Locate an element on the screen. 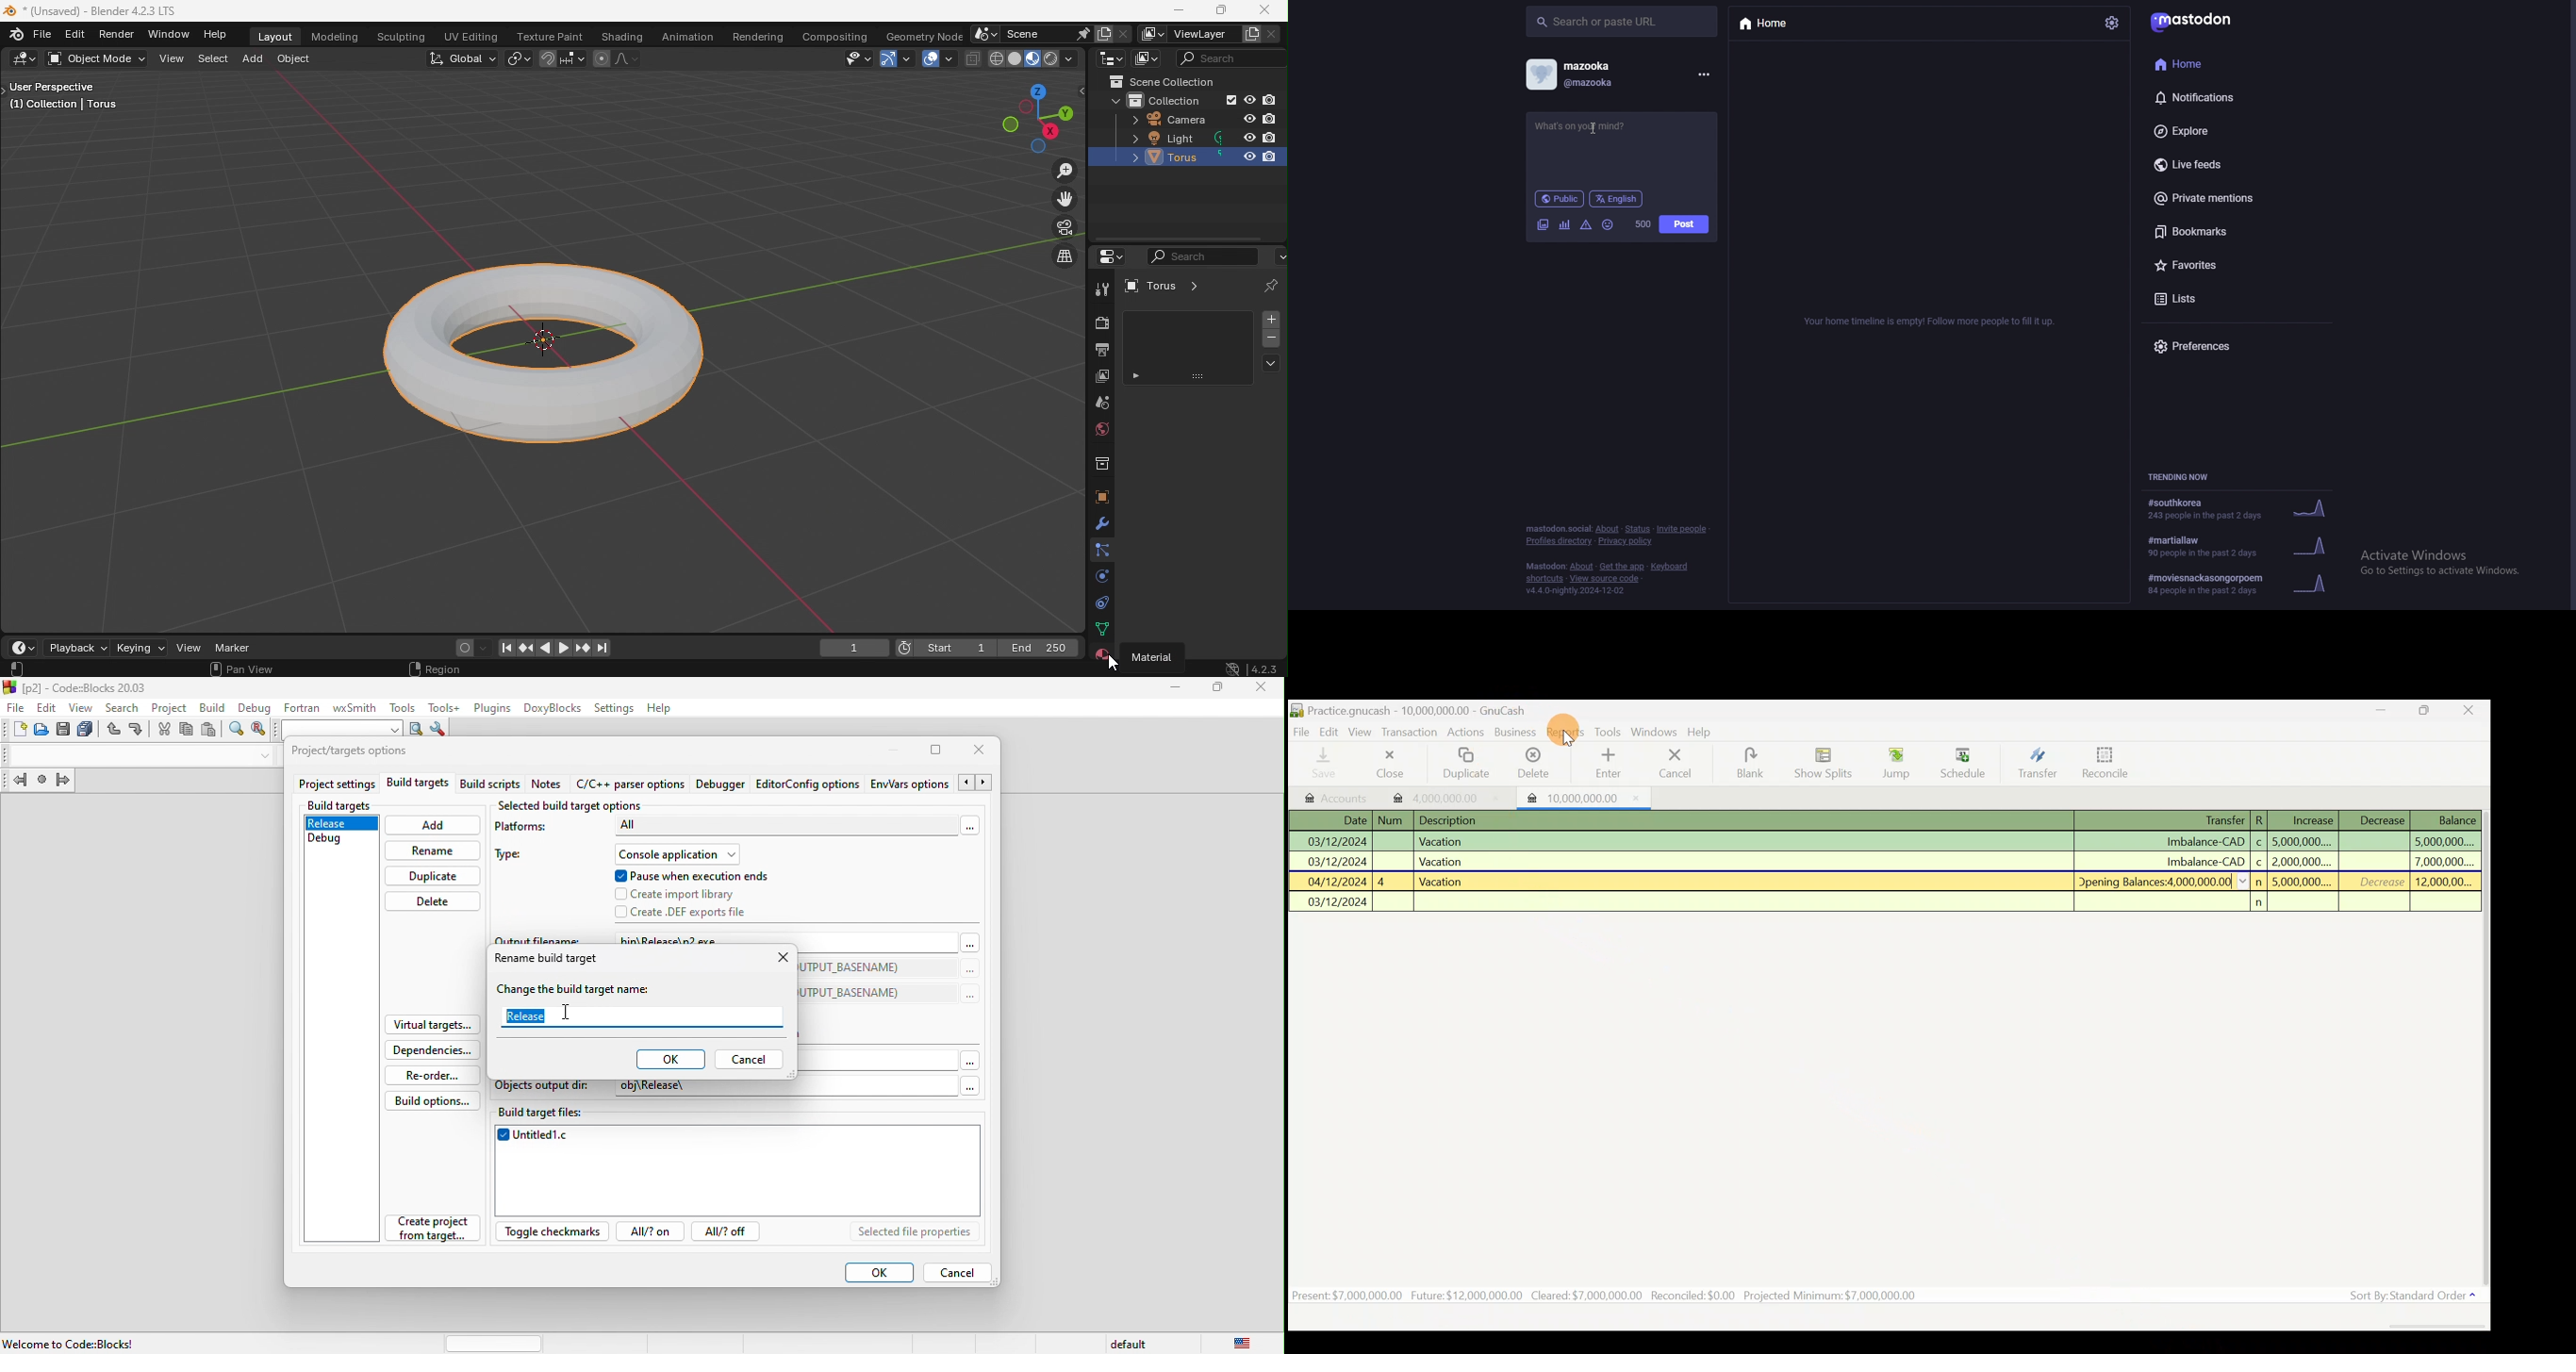 The width and height of the screenshot is (2576, 1372). Switch the current view from perspective/orthographic prokection is located at coordinates (1048, 258).